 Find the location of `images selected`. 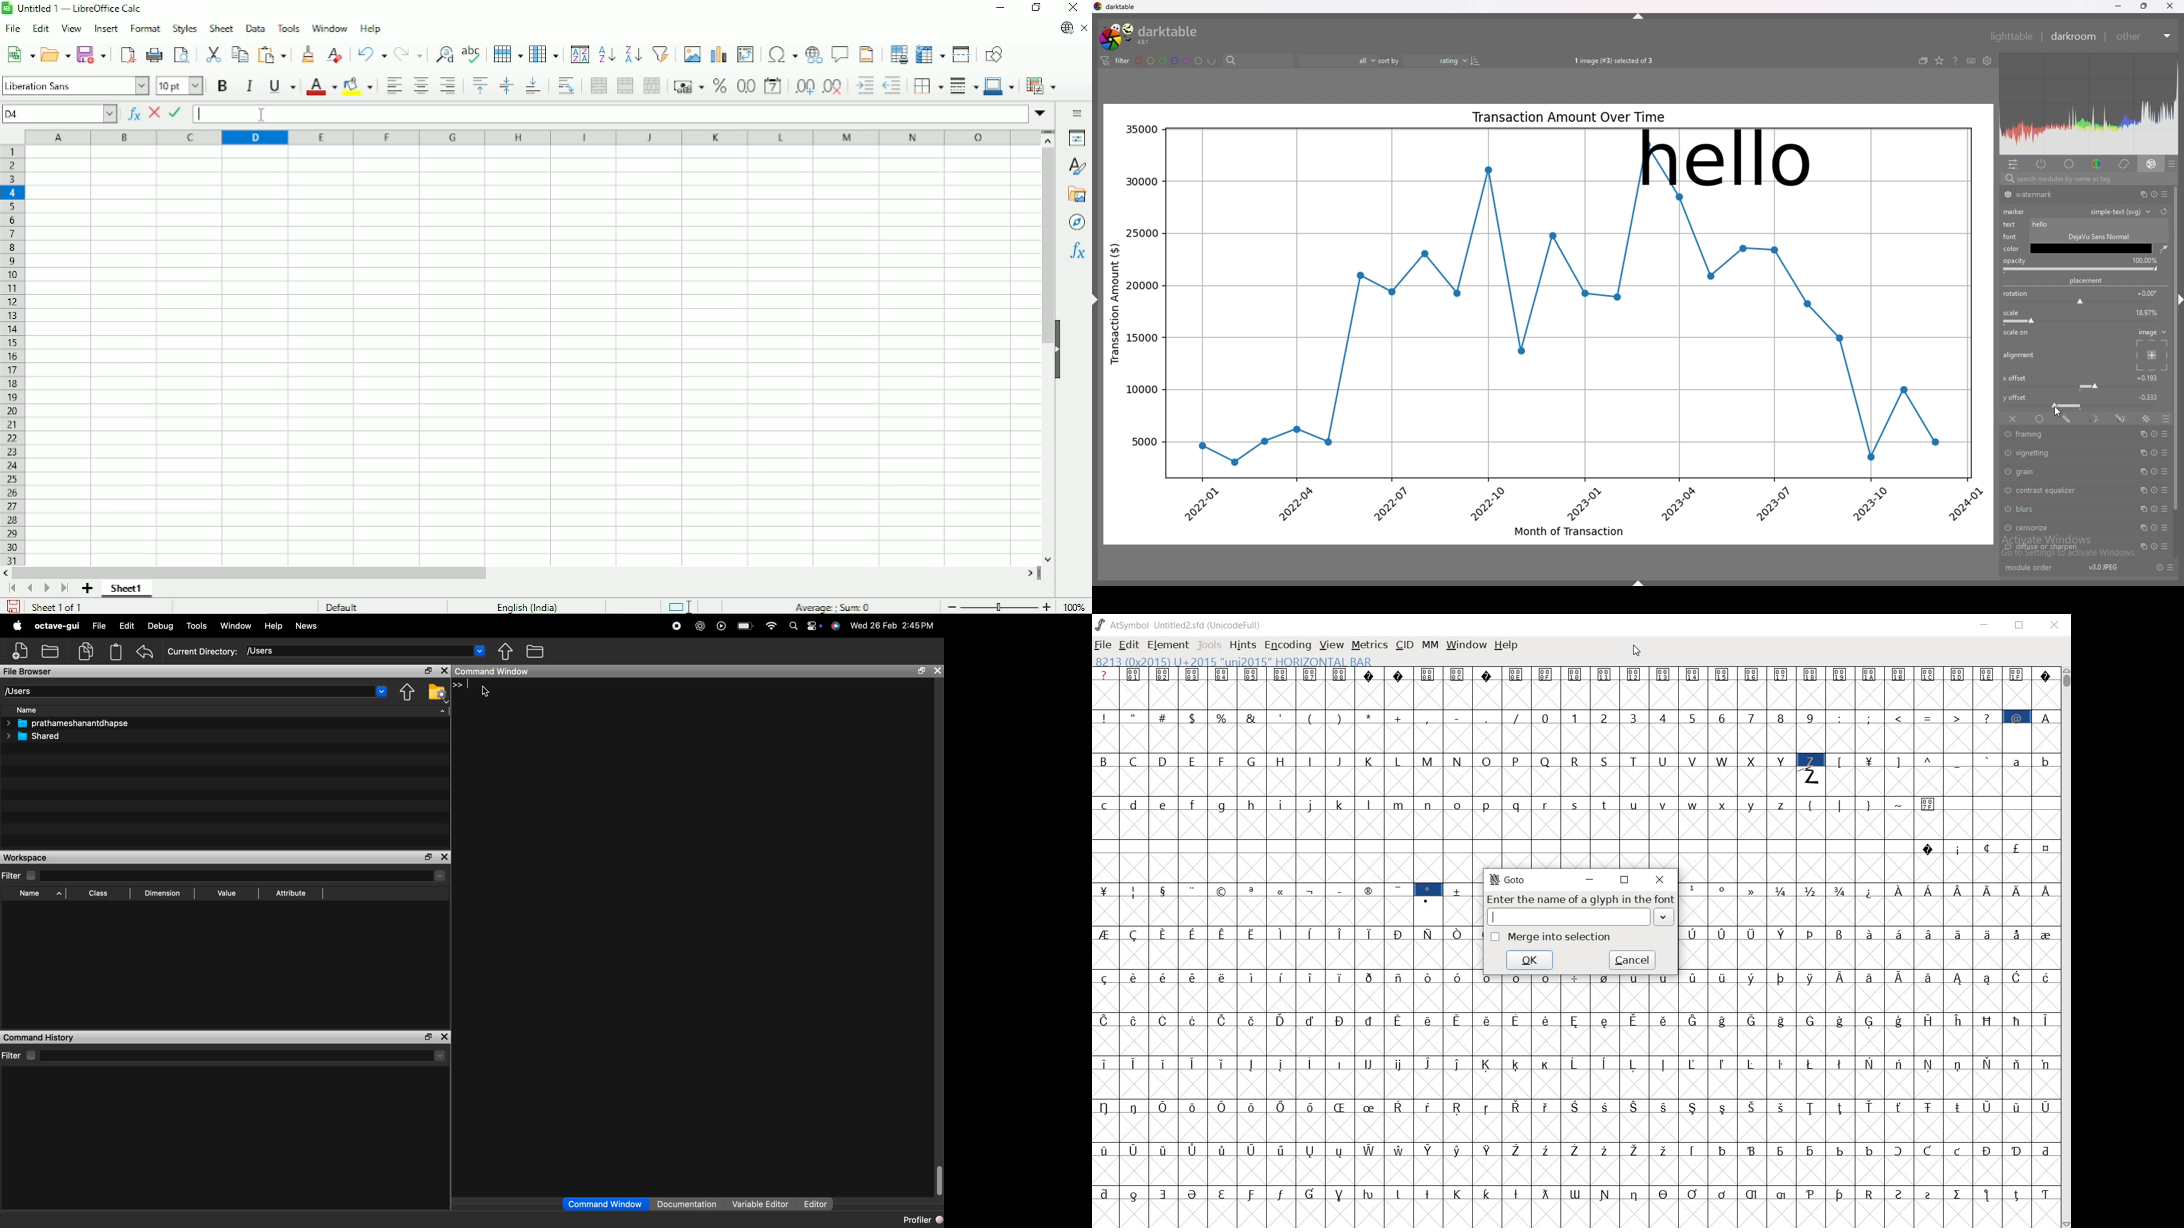

images selected is located at coordinates (1612, 61).